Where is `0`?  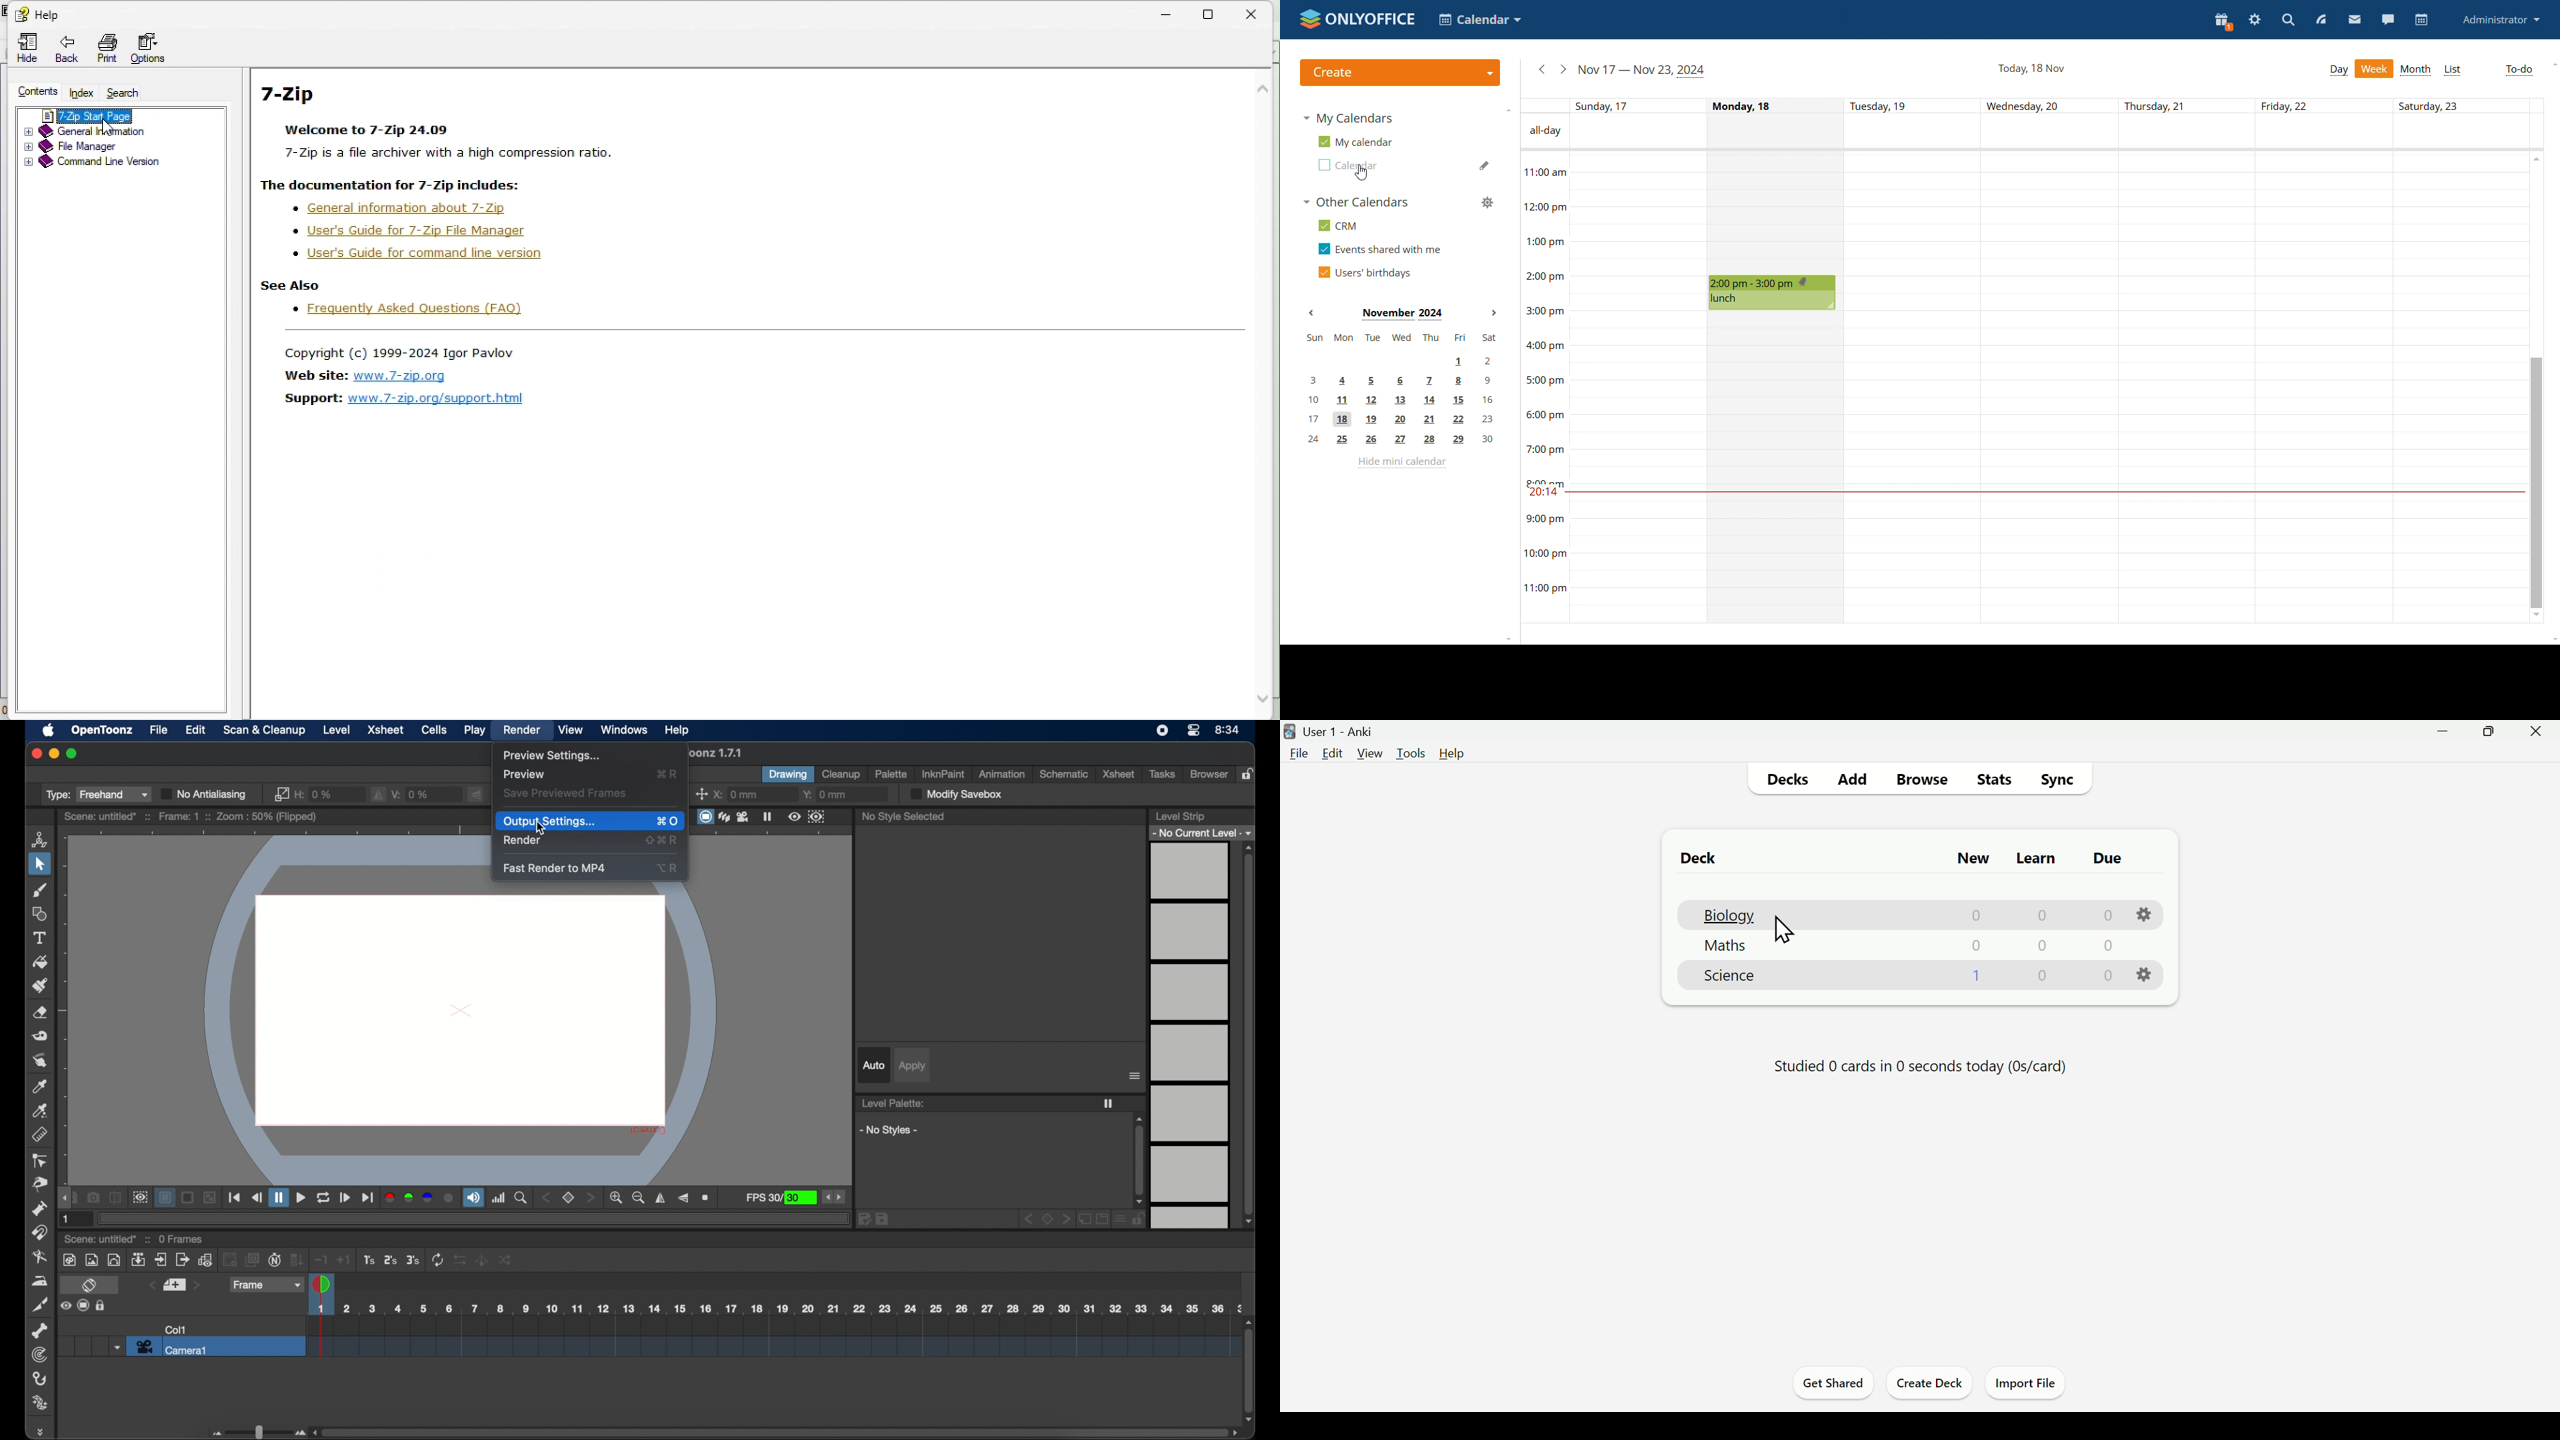 0 is located at coordinates (1977, 914).